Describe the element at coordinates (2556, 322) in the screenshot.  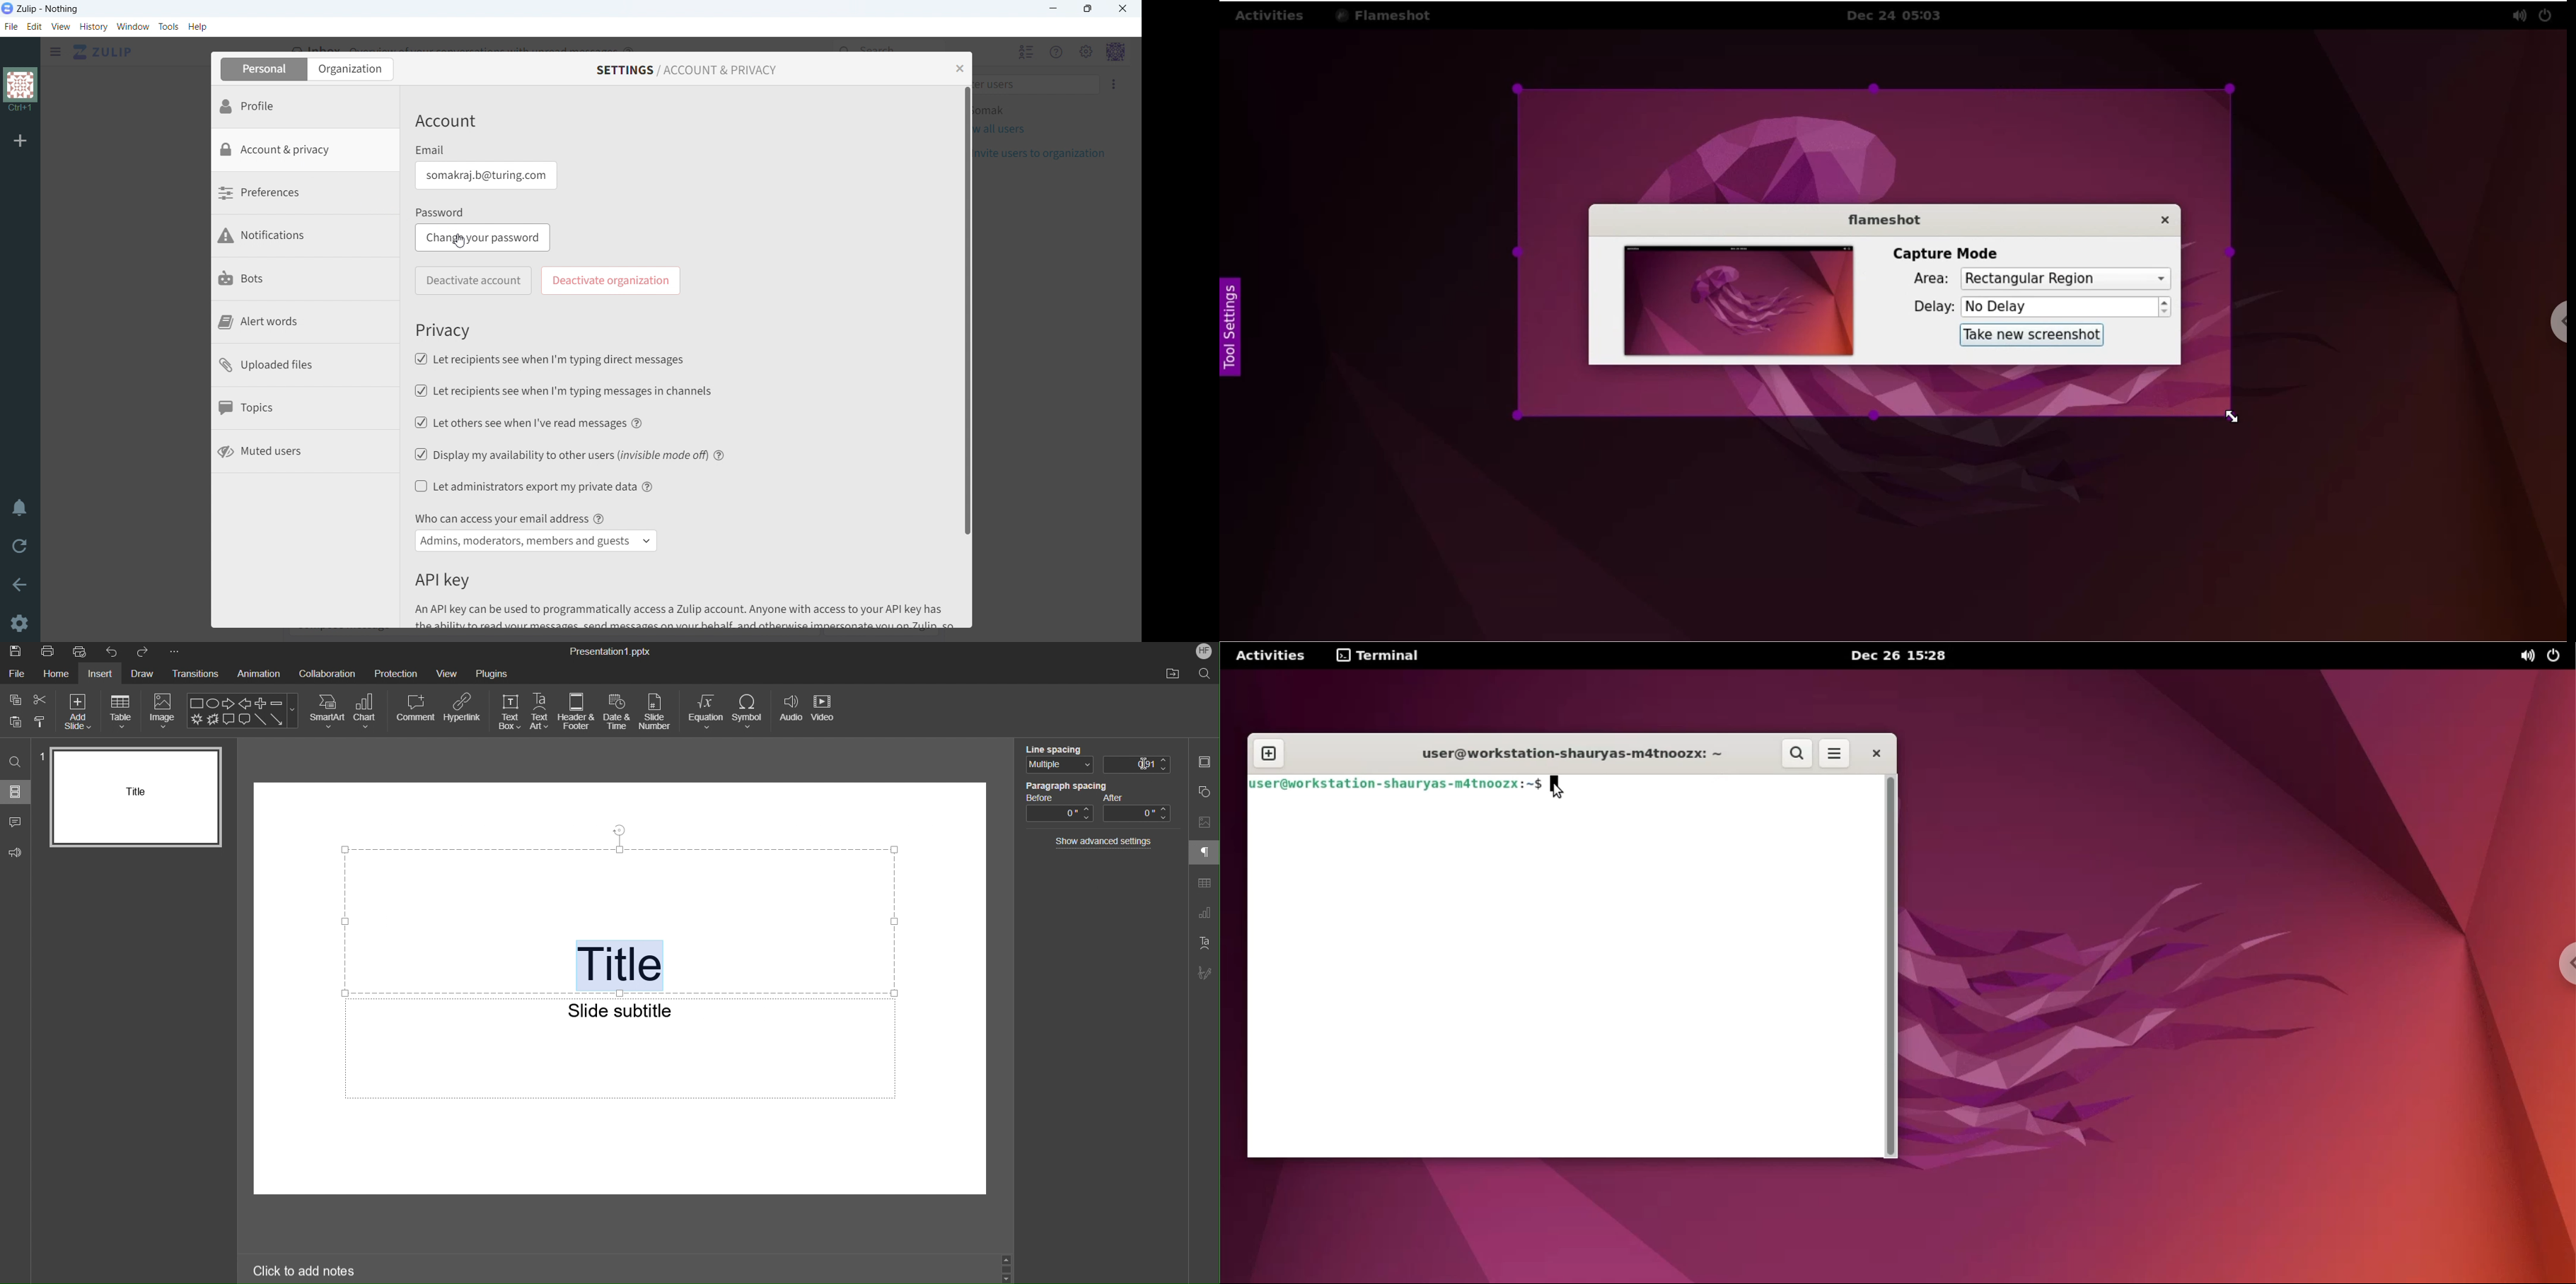
I see `chrome options` at that location.